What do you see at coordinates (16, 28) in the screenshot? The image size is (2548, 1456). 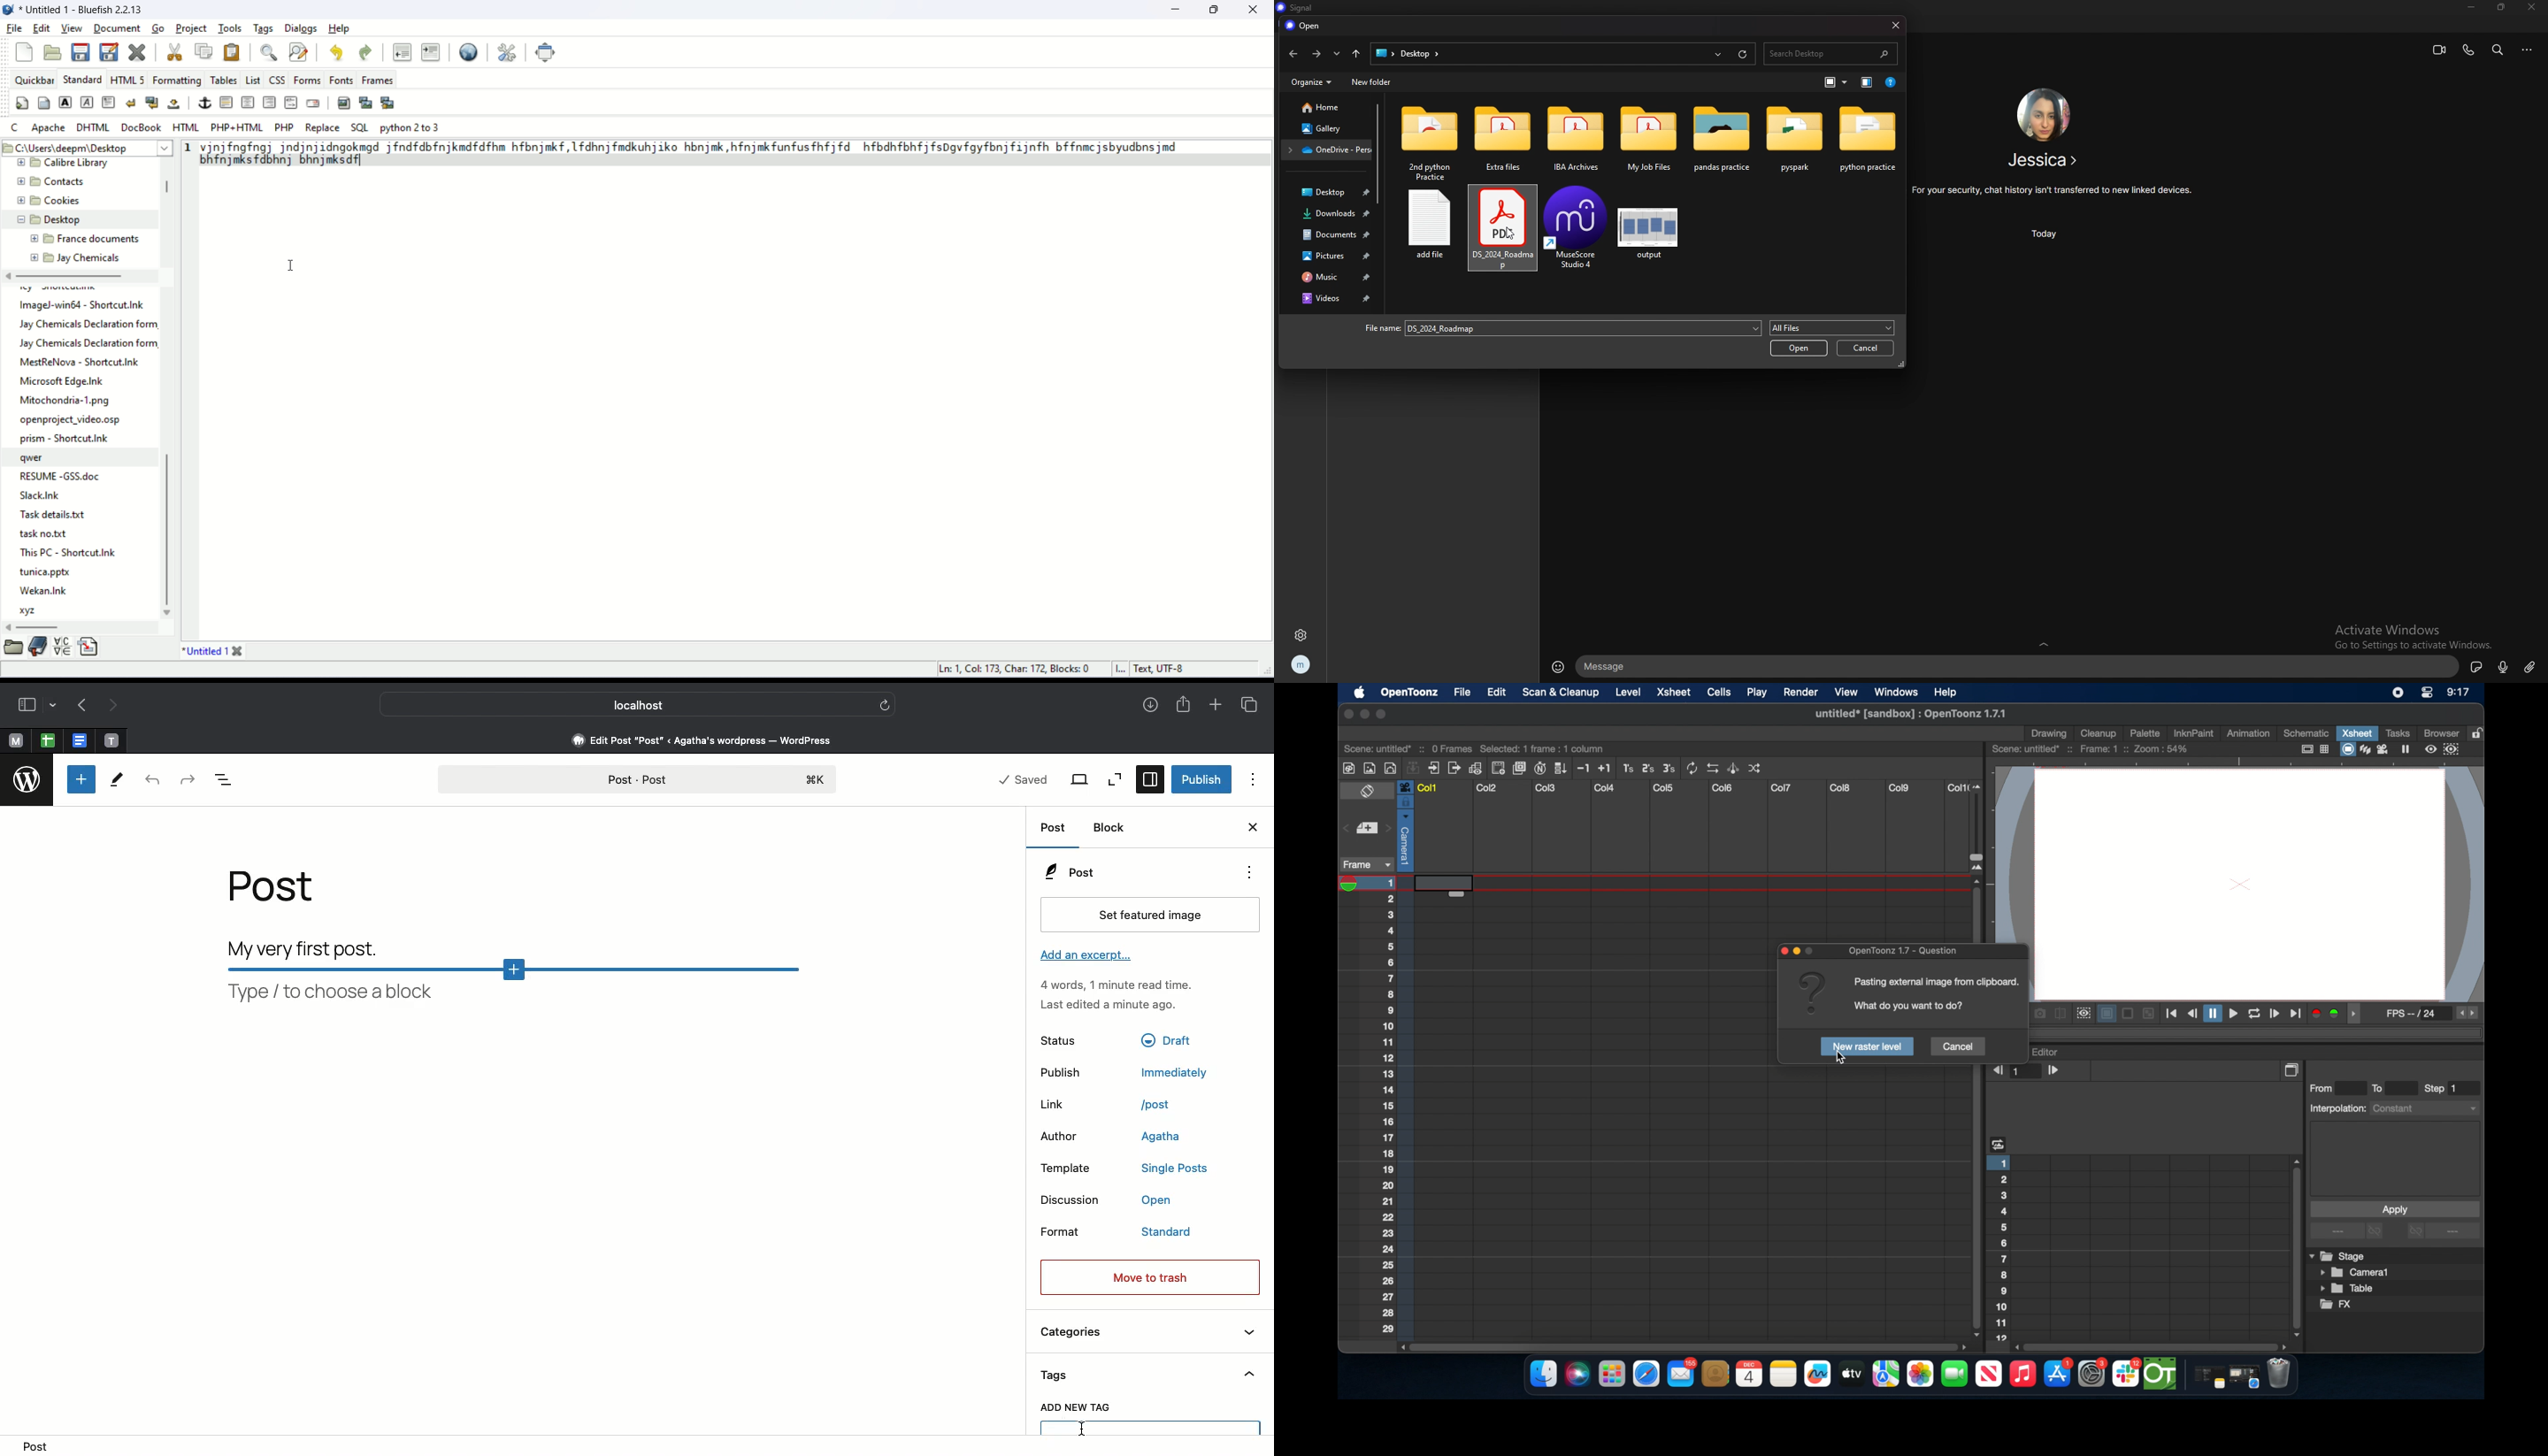 I see `file` at bounding box center [16, 28].